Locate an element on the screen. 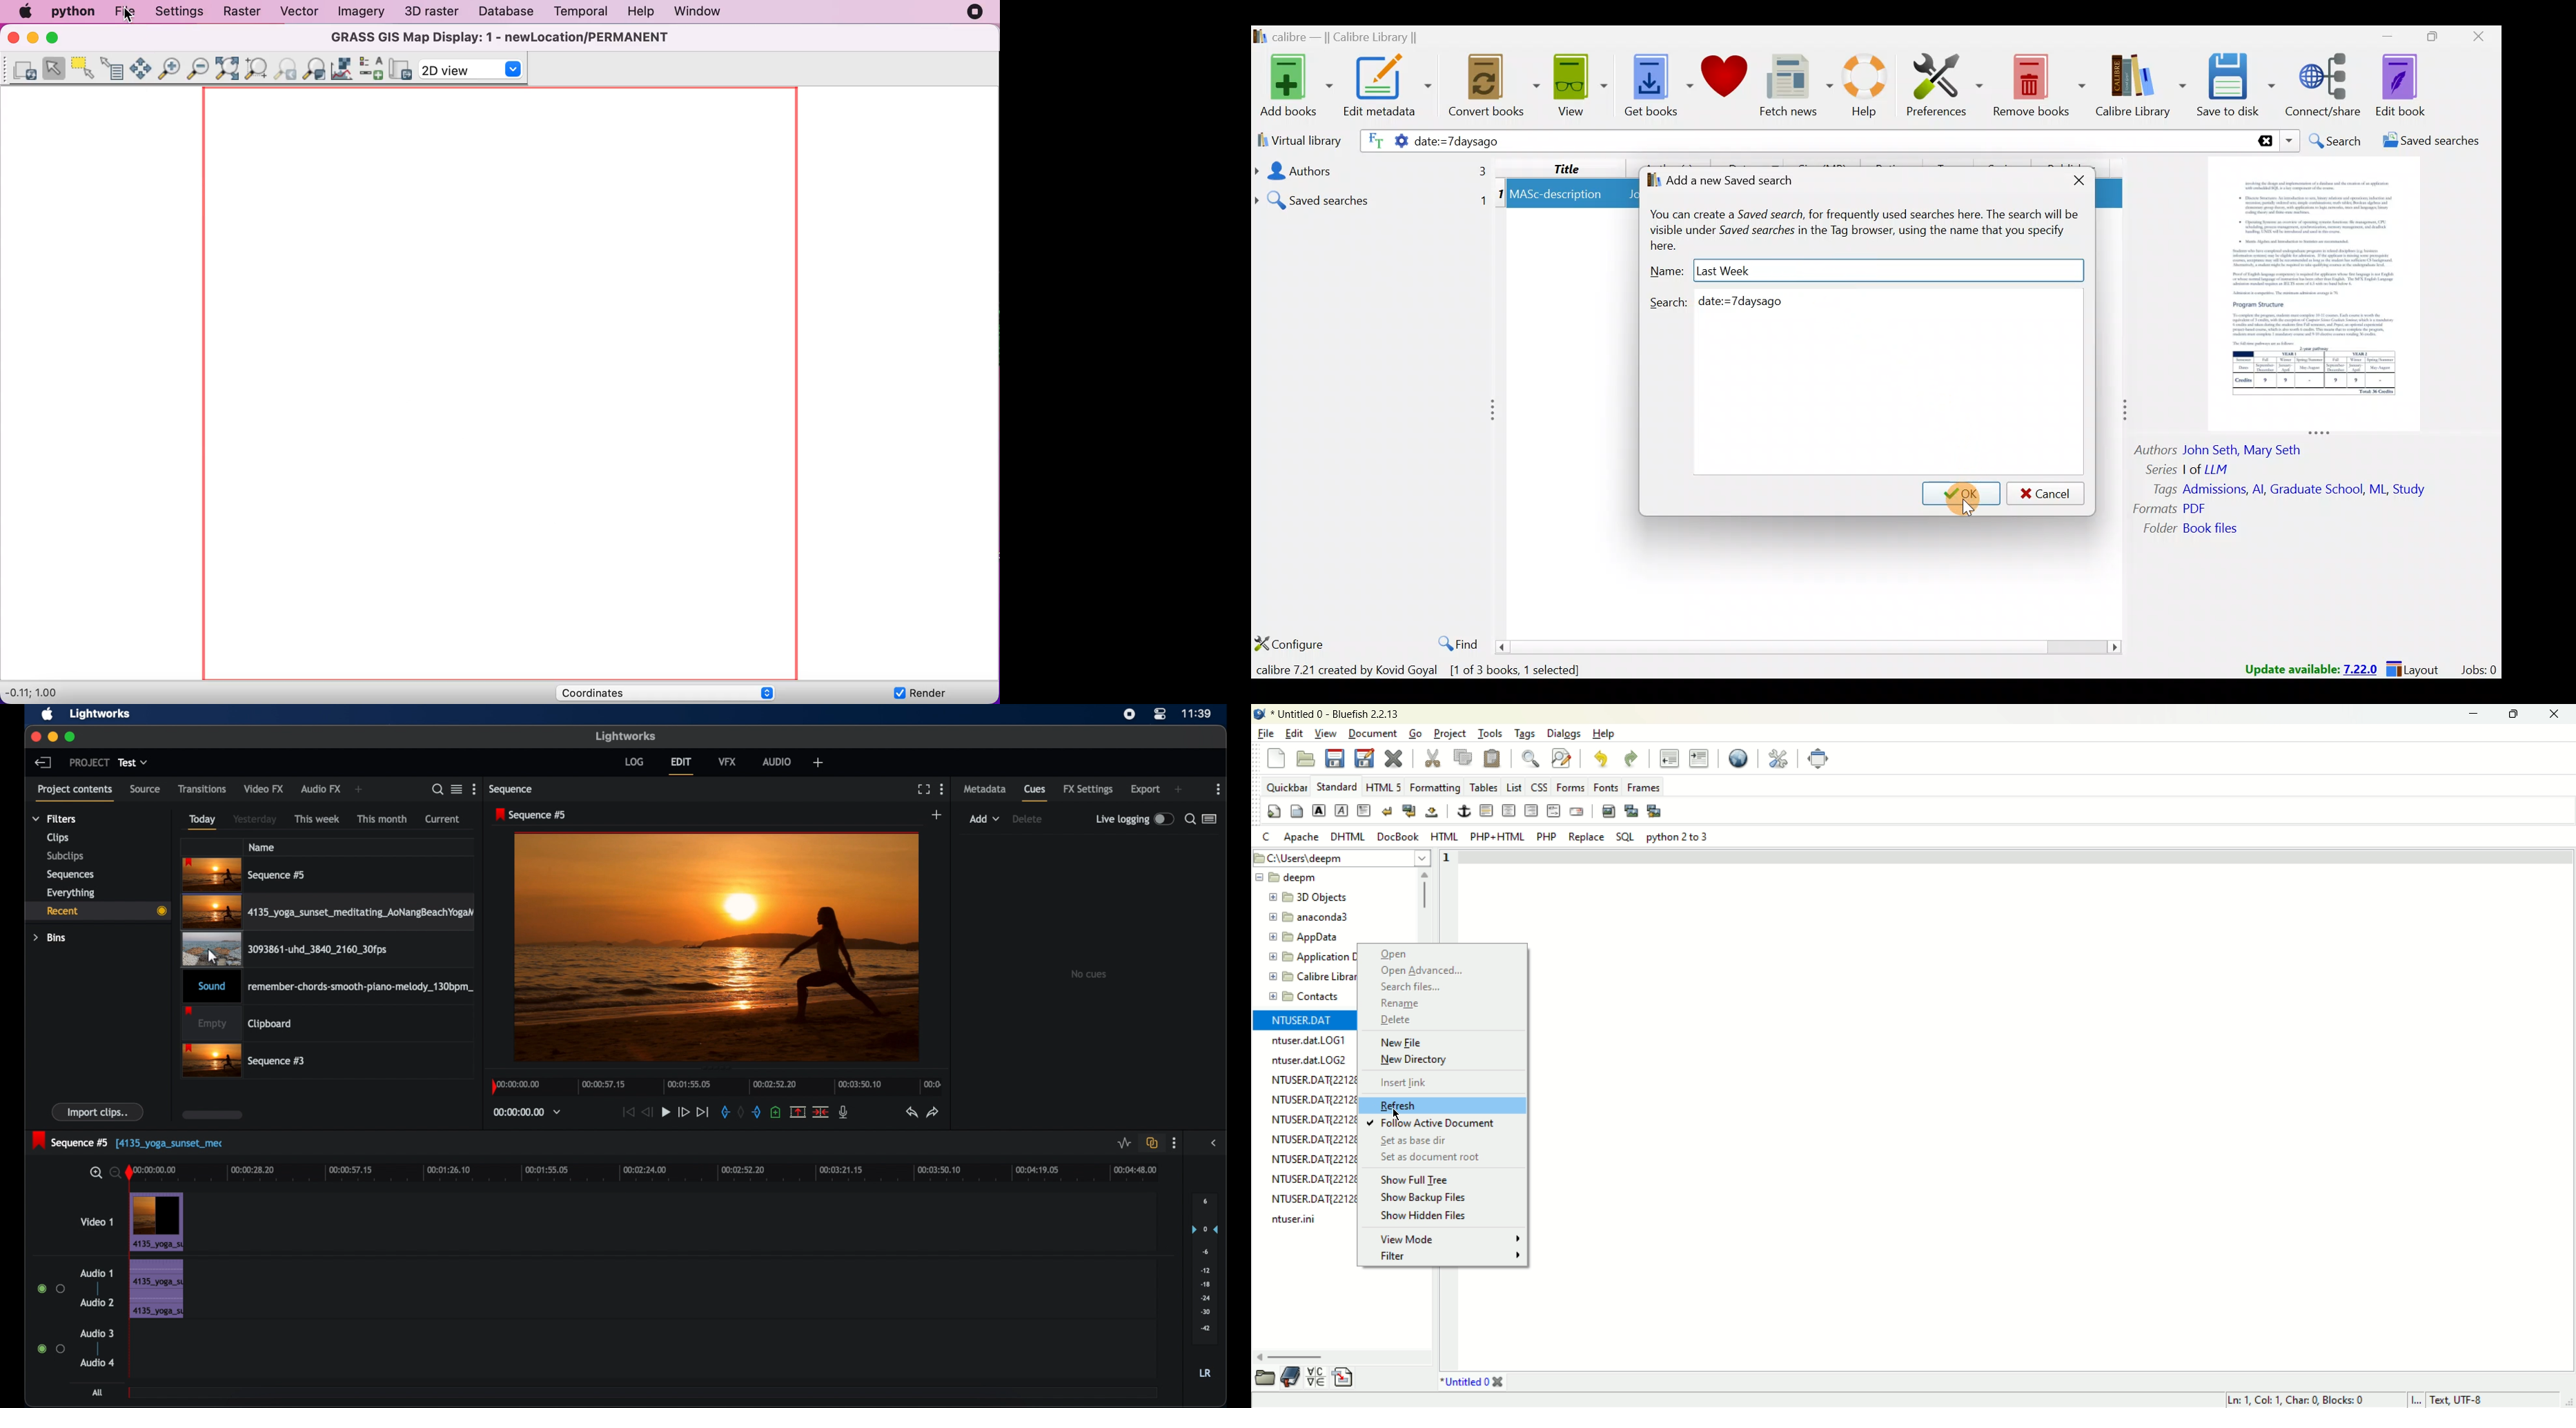 The width and height of the screenshot is (2576, 1428). all is located at coordinates (97, 1392).